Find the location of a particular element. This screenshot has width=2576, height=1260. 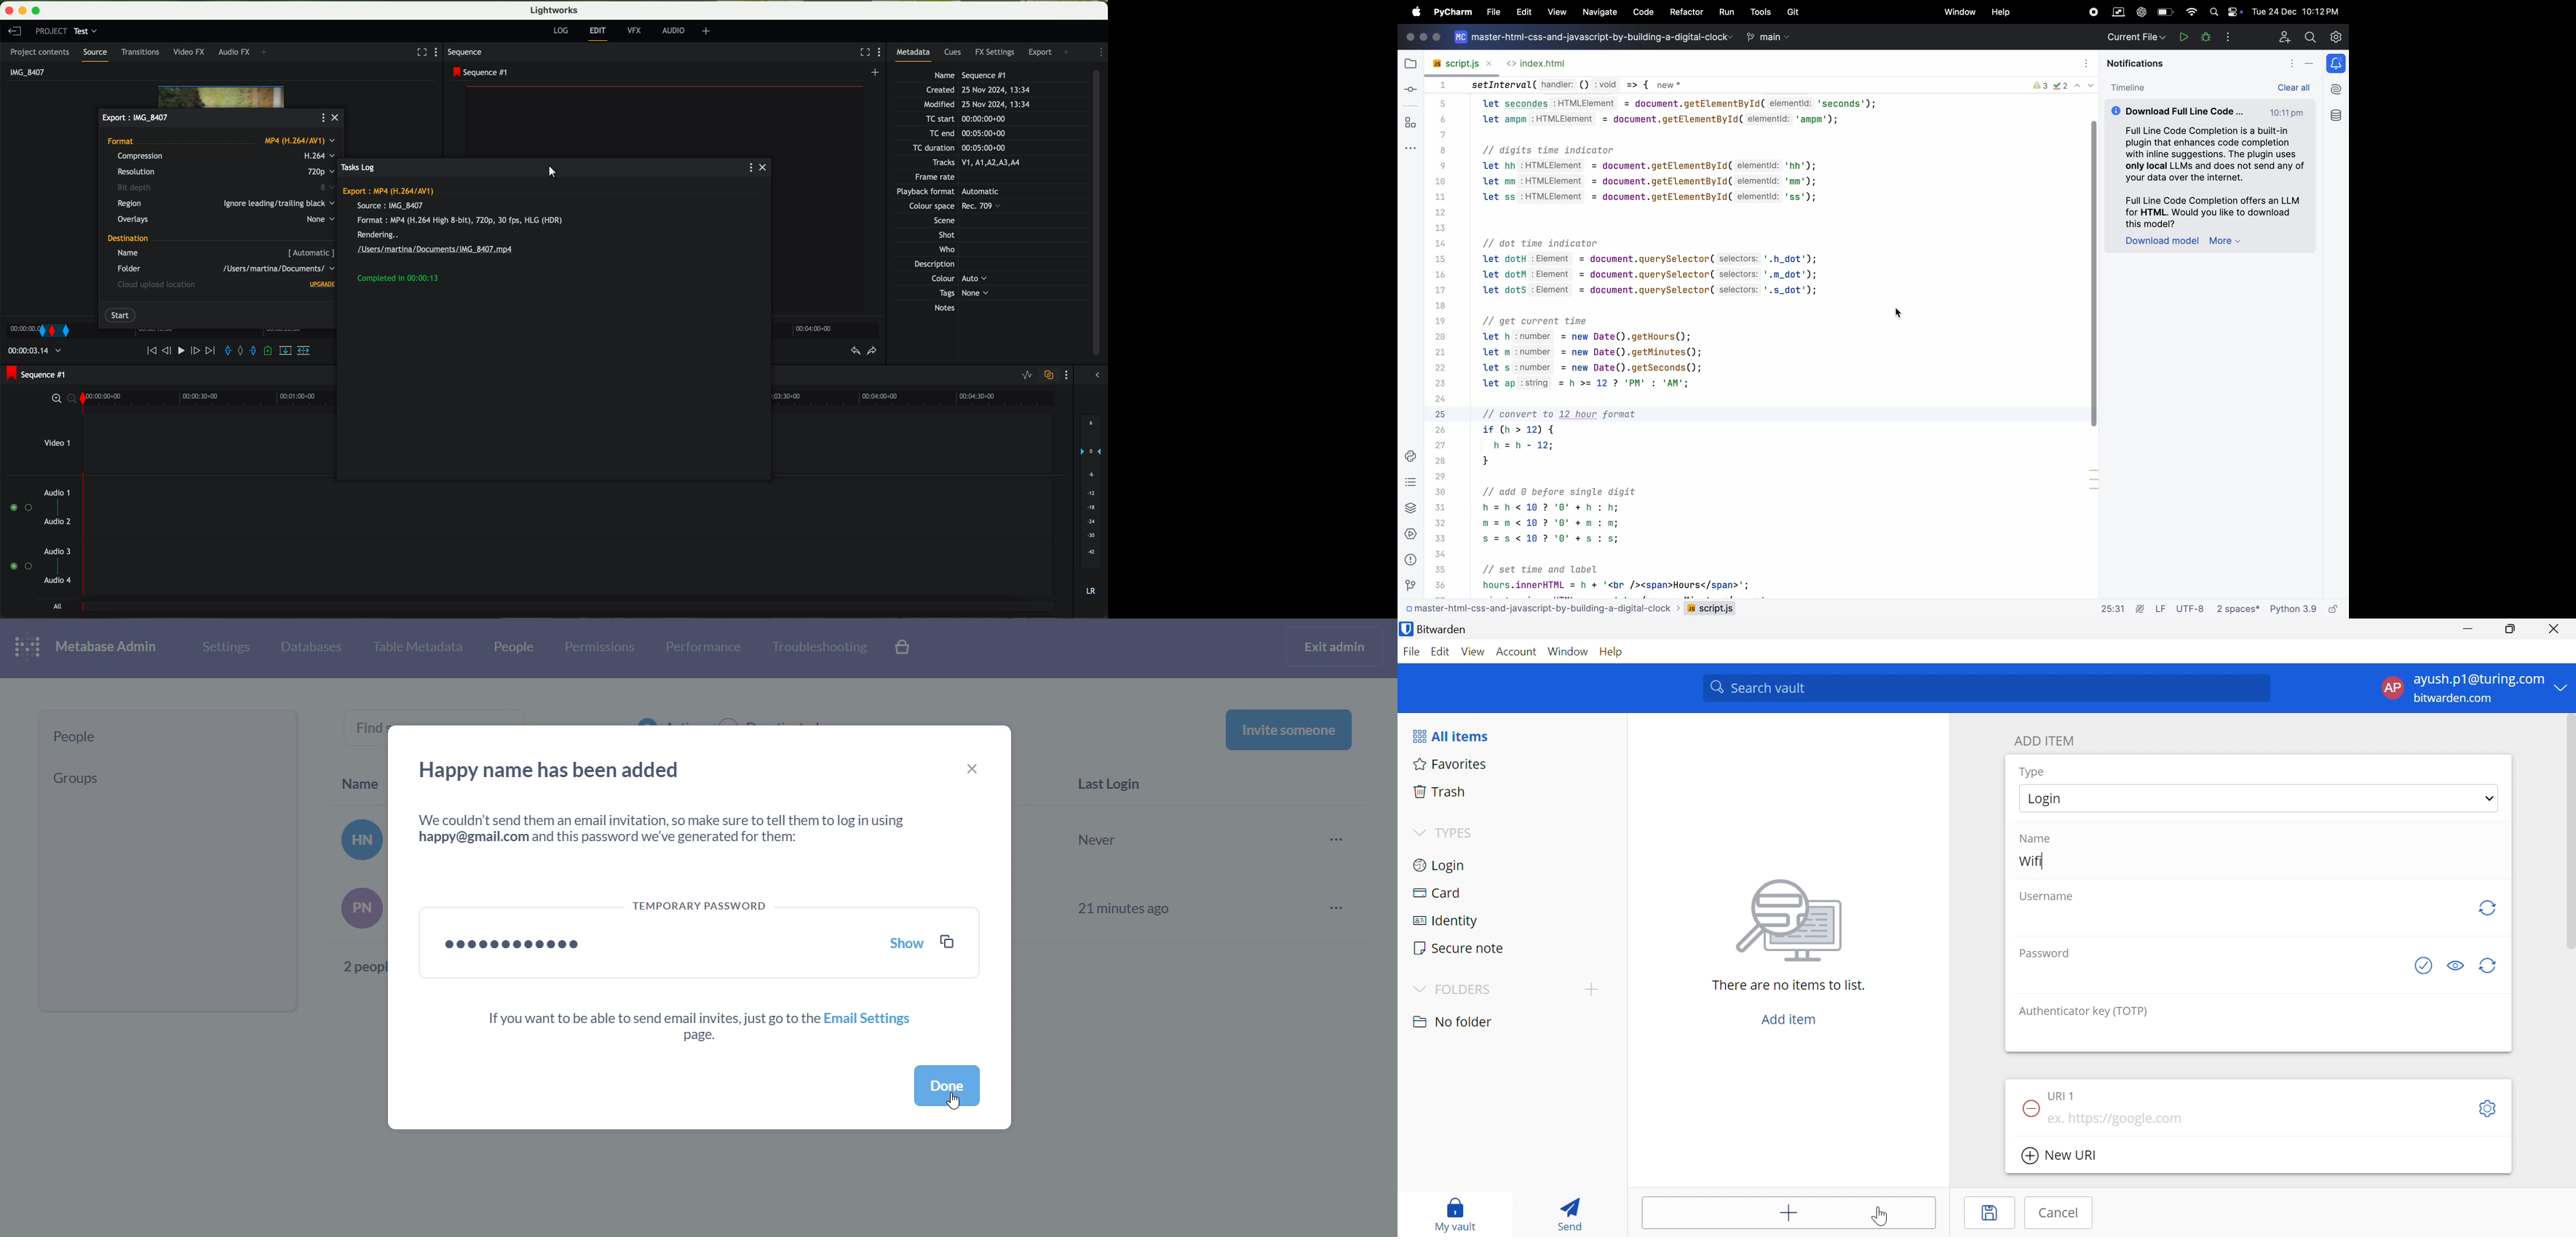

project: test is located at coordinates (66, 31).